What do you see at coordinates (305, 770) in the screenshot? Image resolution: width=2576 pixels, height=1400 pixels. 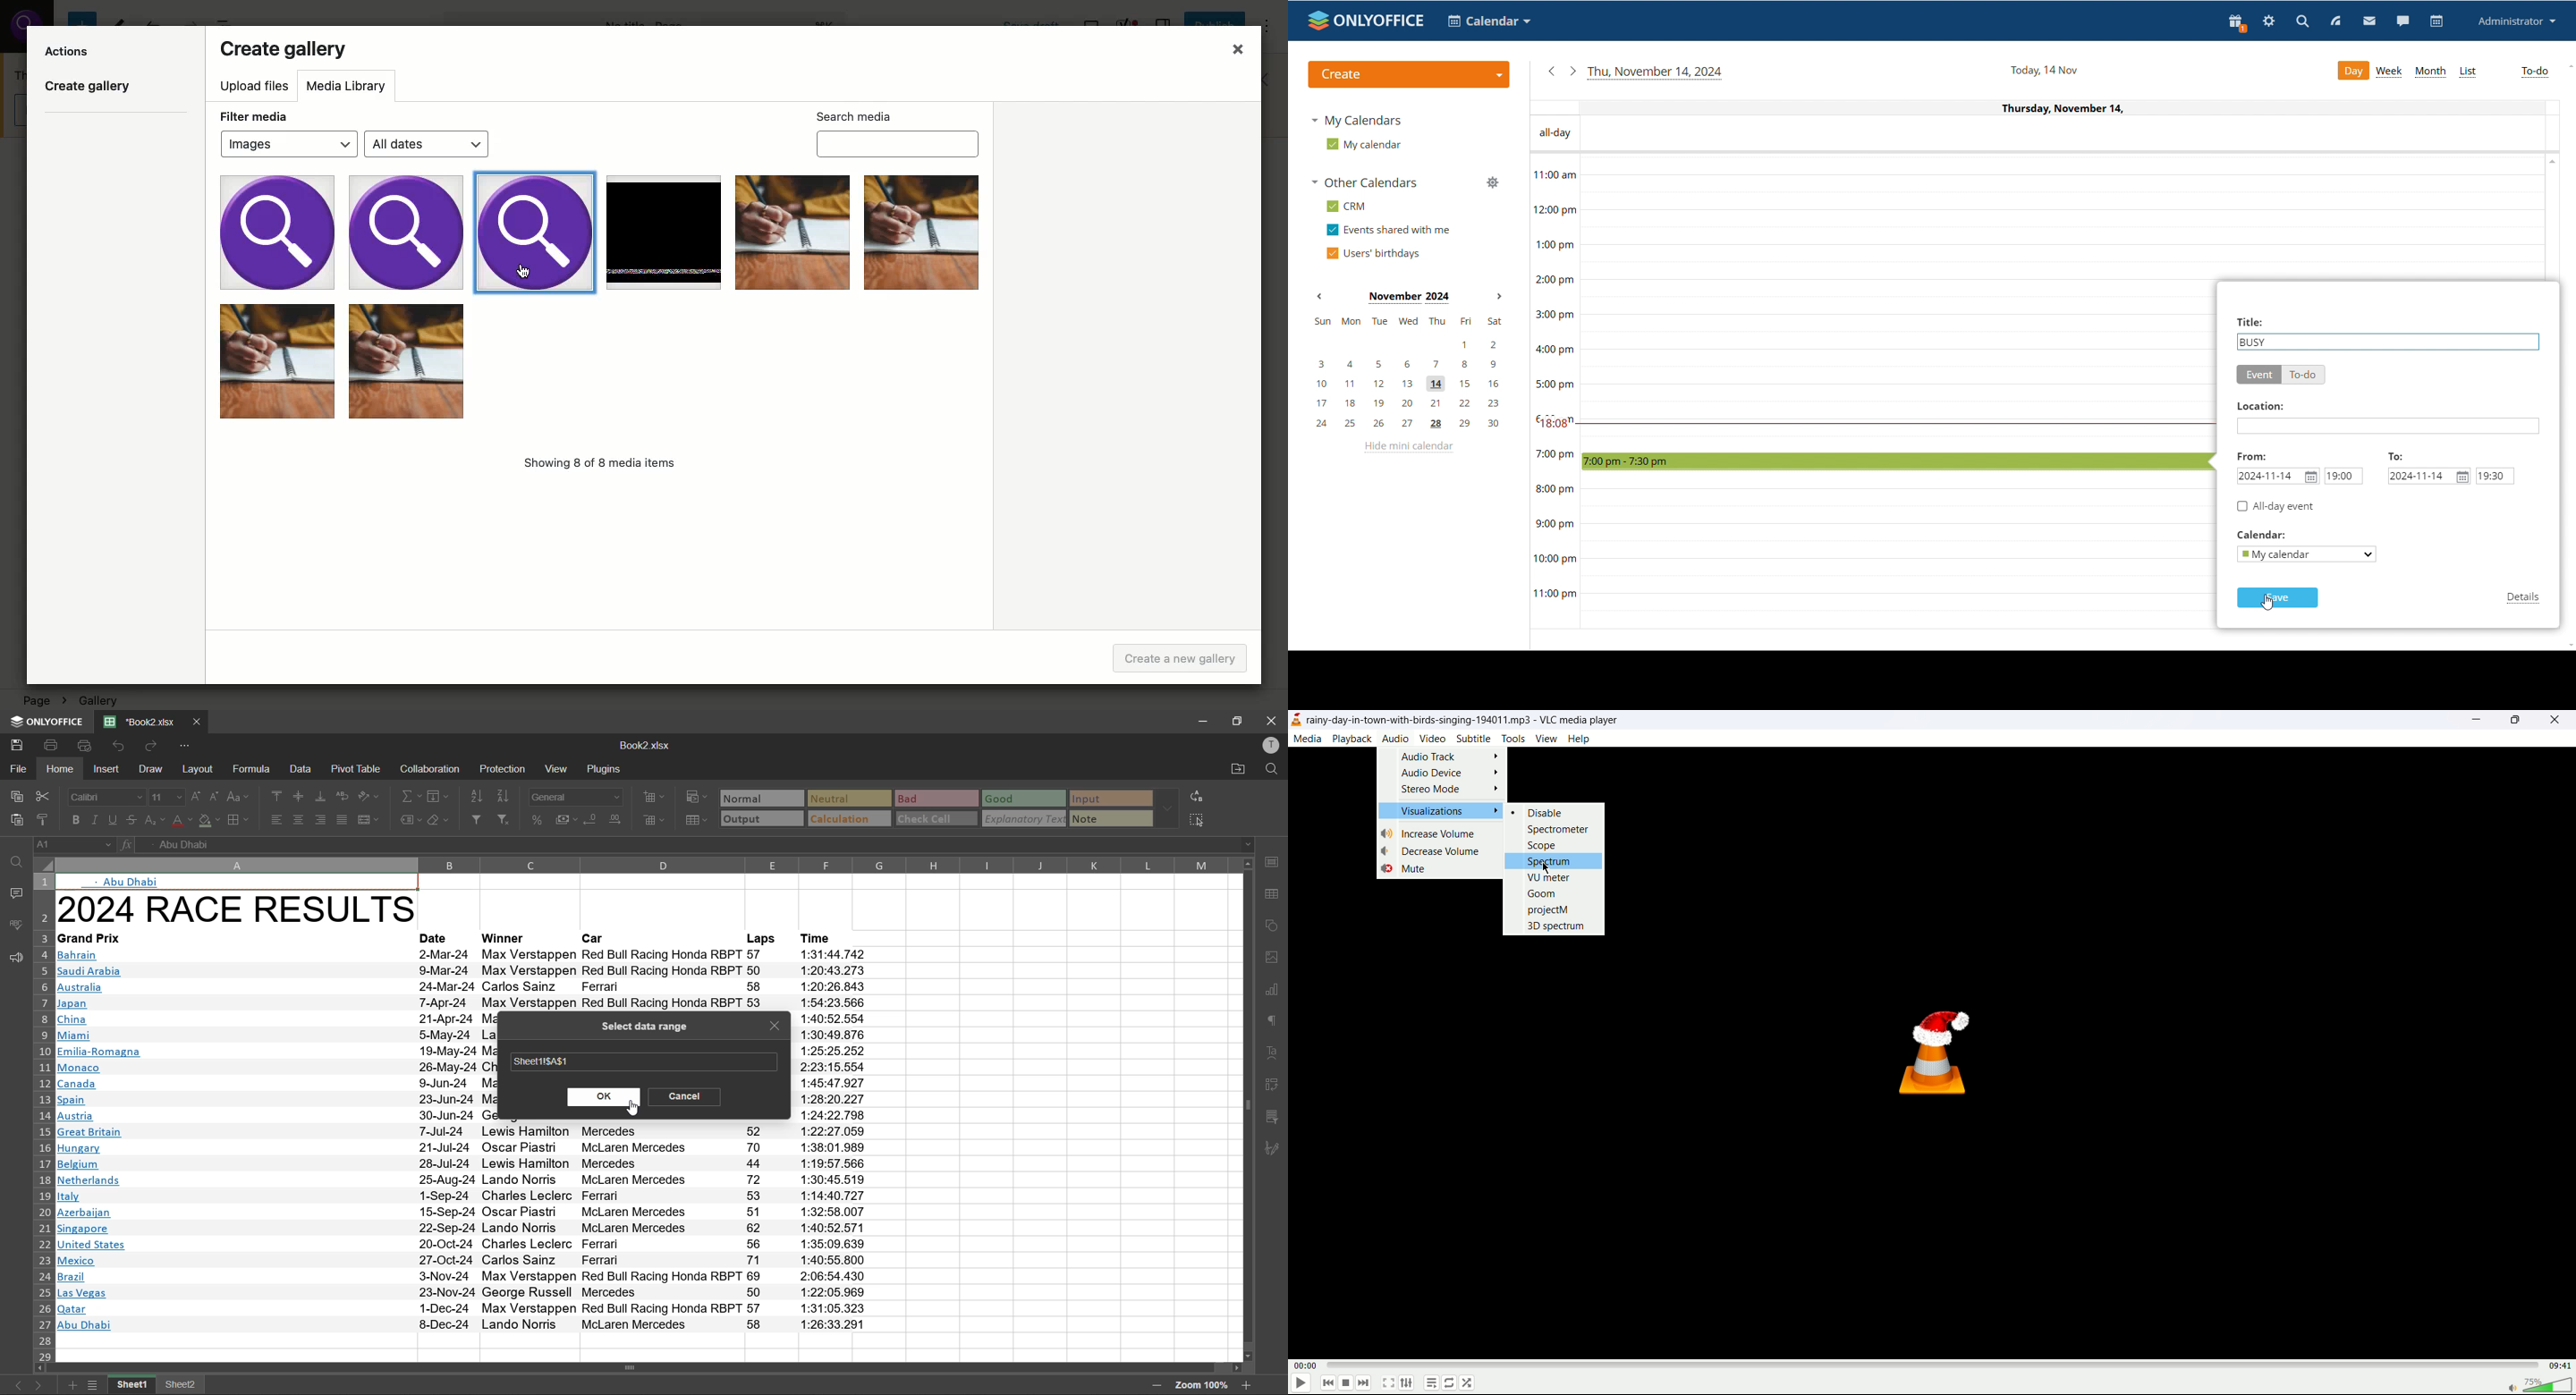 I see `data` at bounding box center [305, 770].